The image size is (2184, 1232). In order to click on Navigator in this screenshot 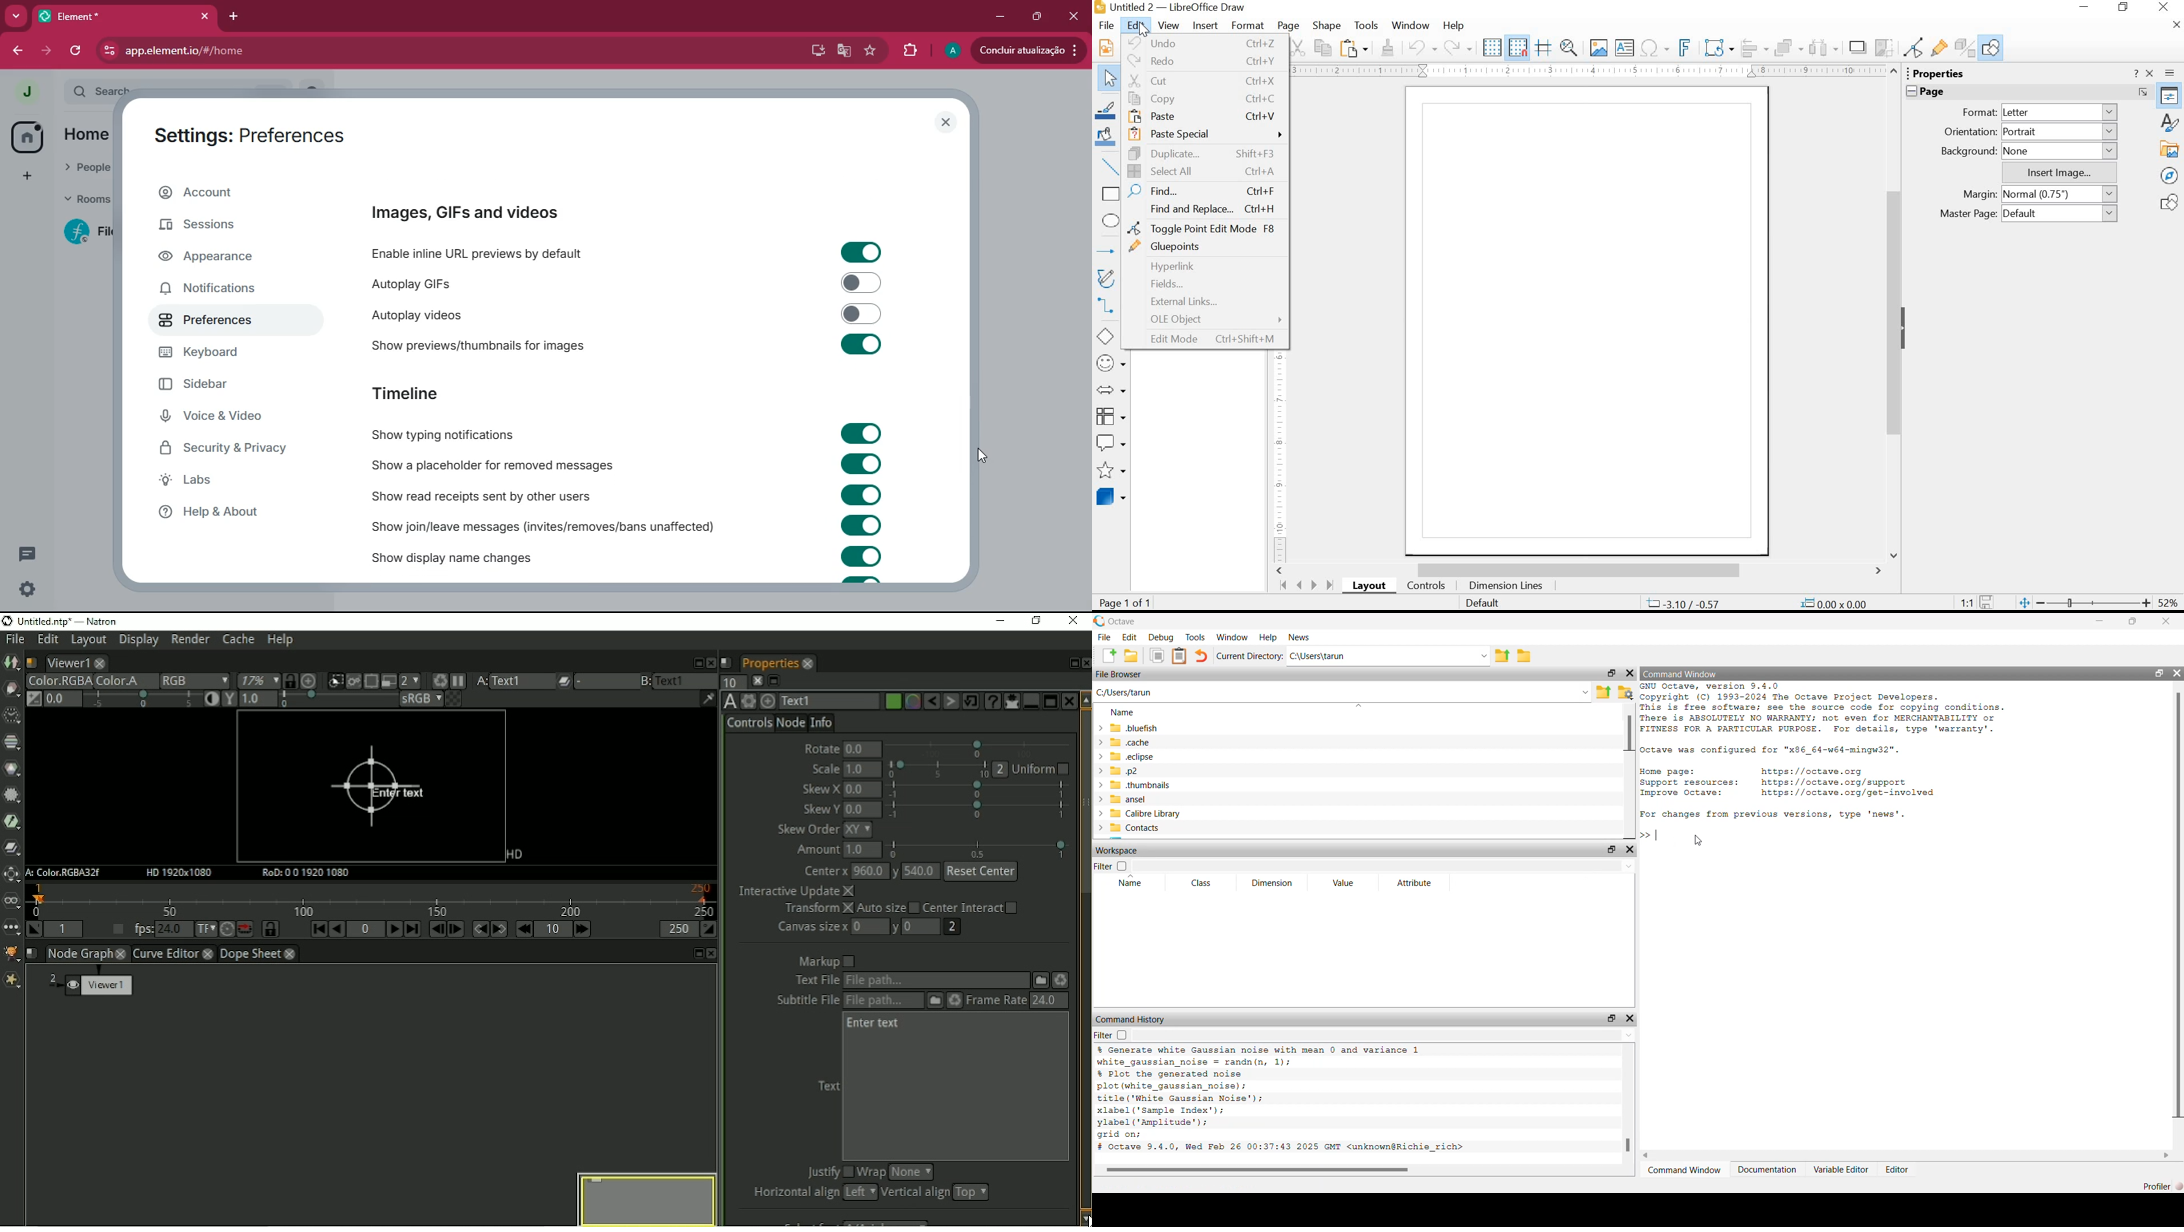, I will do `click(2169, 176)`.